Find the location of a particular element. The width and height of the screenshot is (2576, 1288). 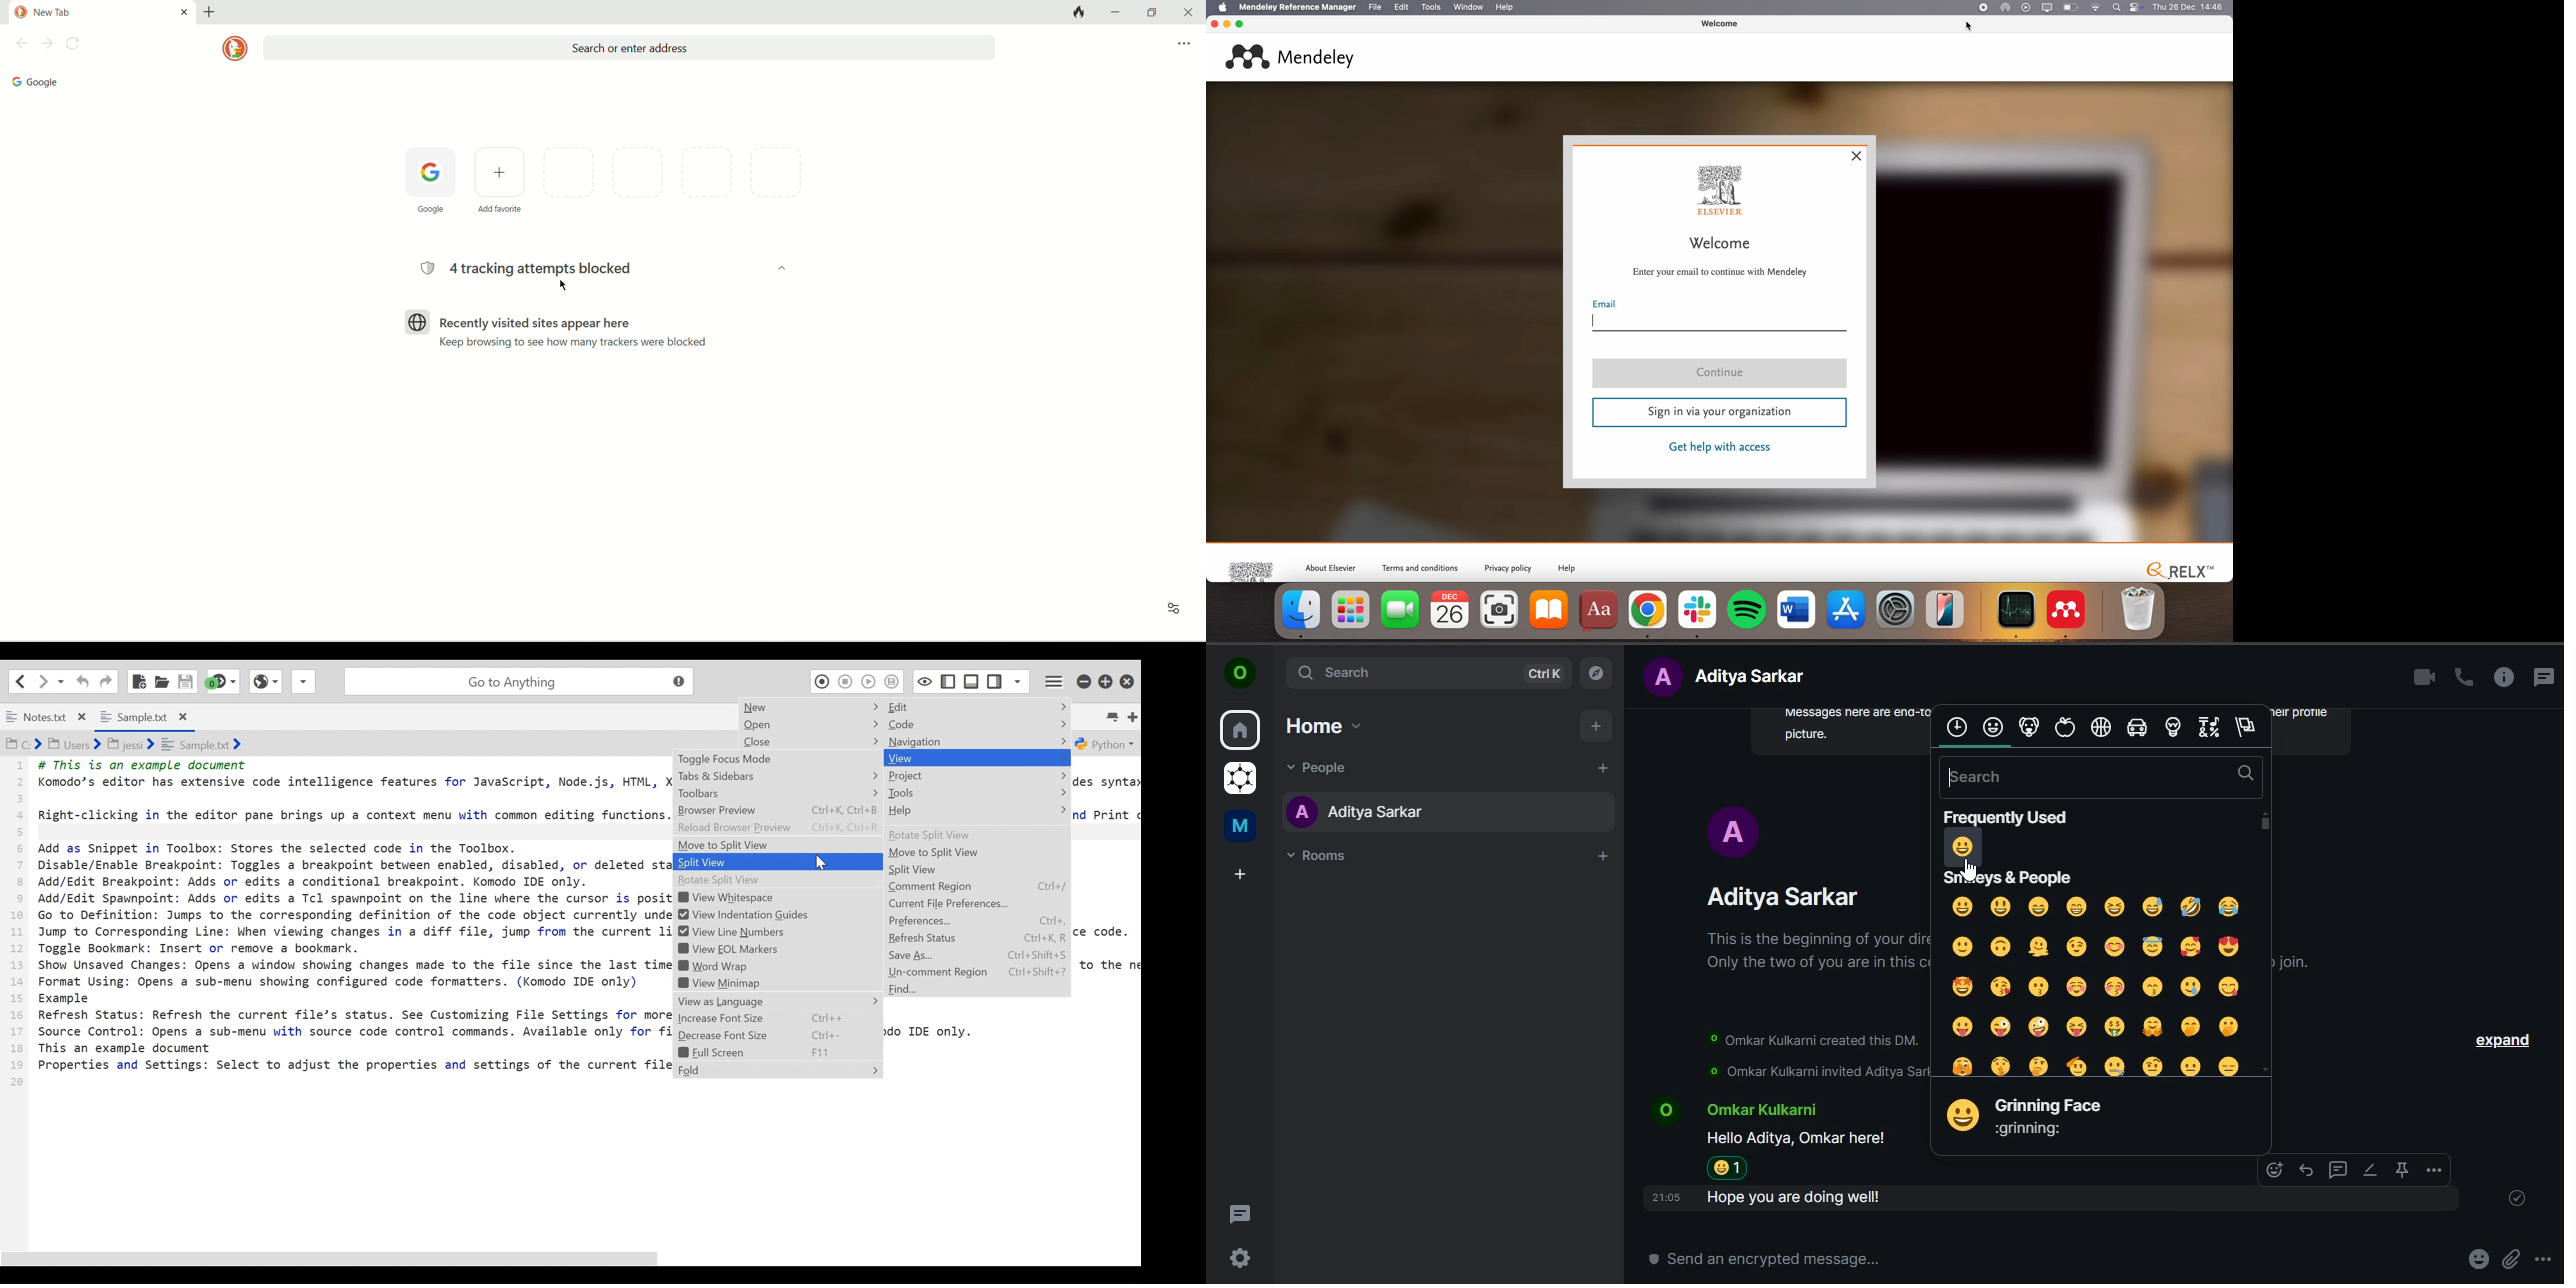

smiling face with tear is located at coordinates (2189, 987).